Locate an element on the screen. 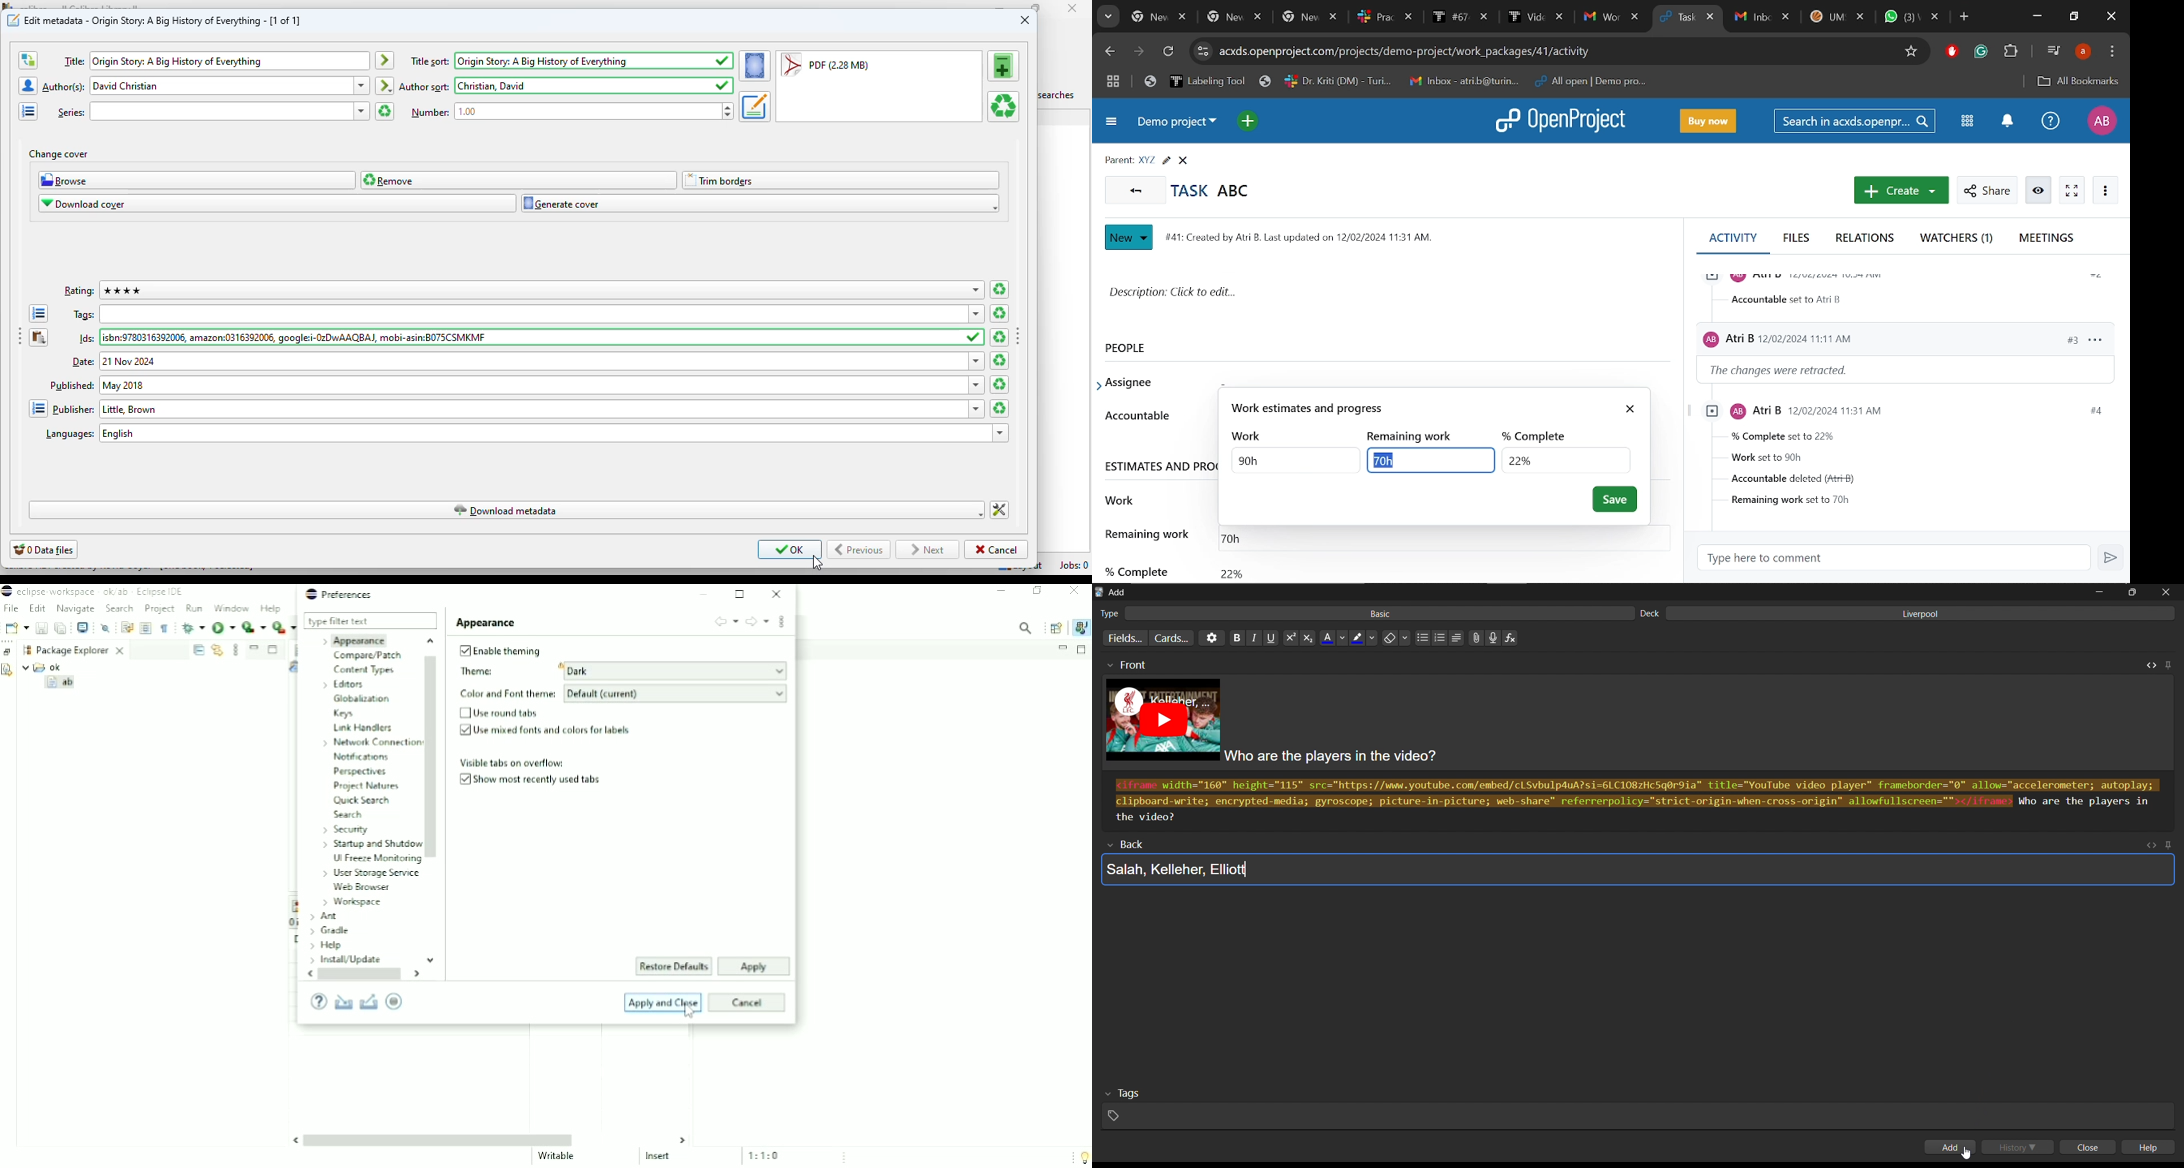 The image size is (2184, 1176). pin is located at coordinates (2168, 664).